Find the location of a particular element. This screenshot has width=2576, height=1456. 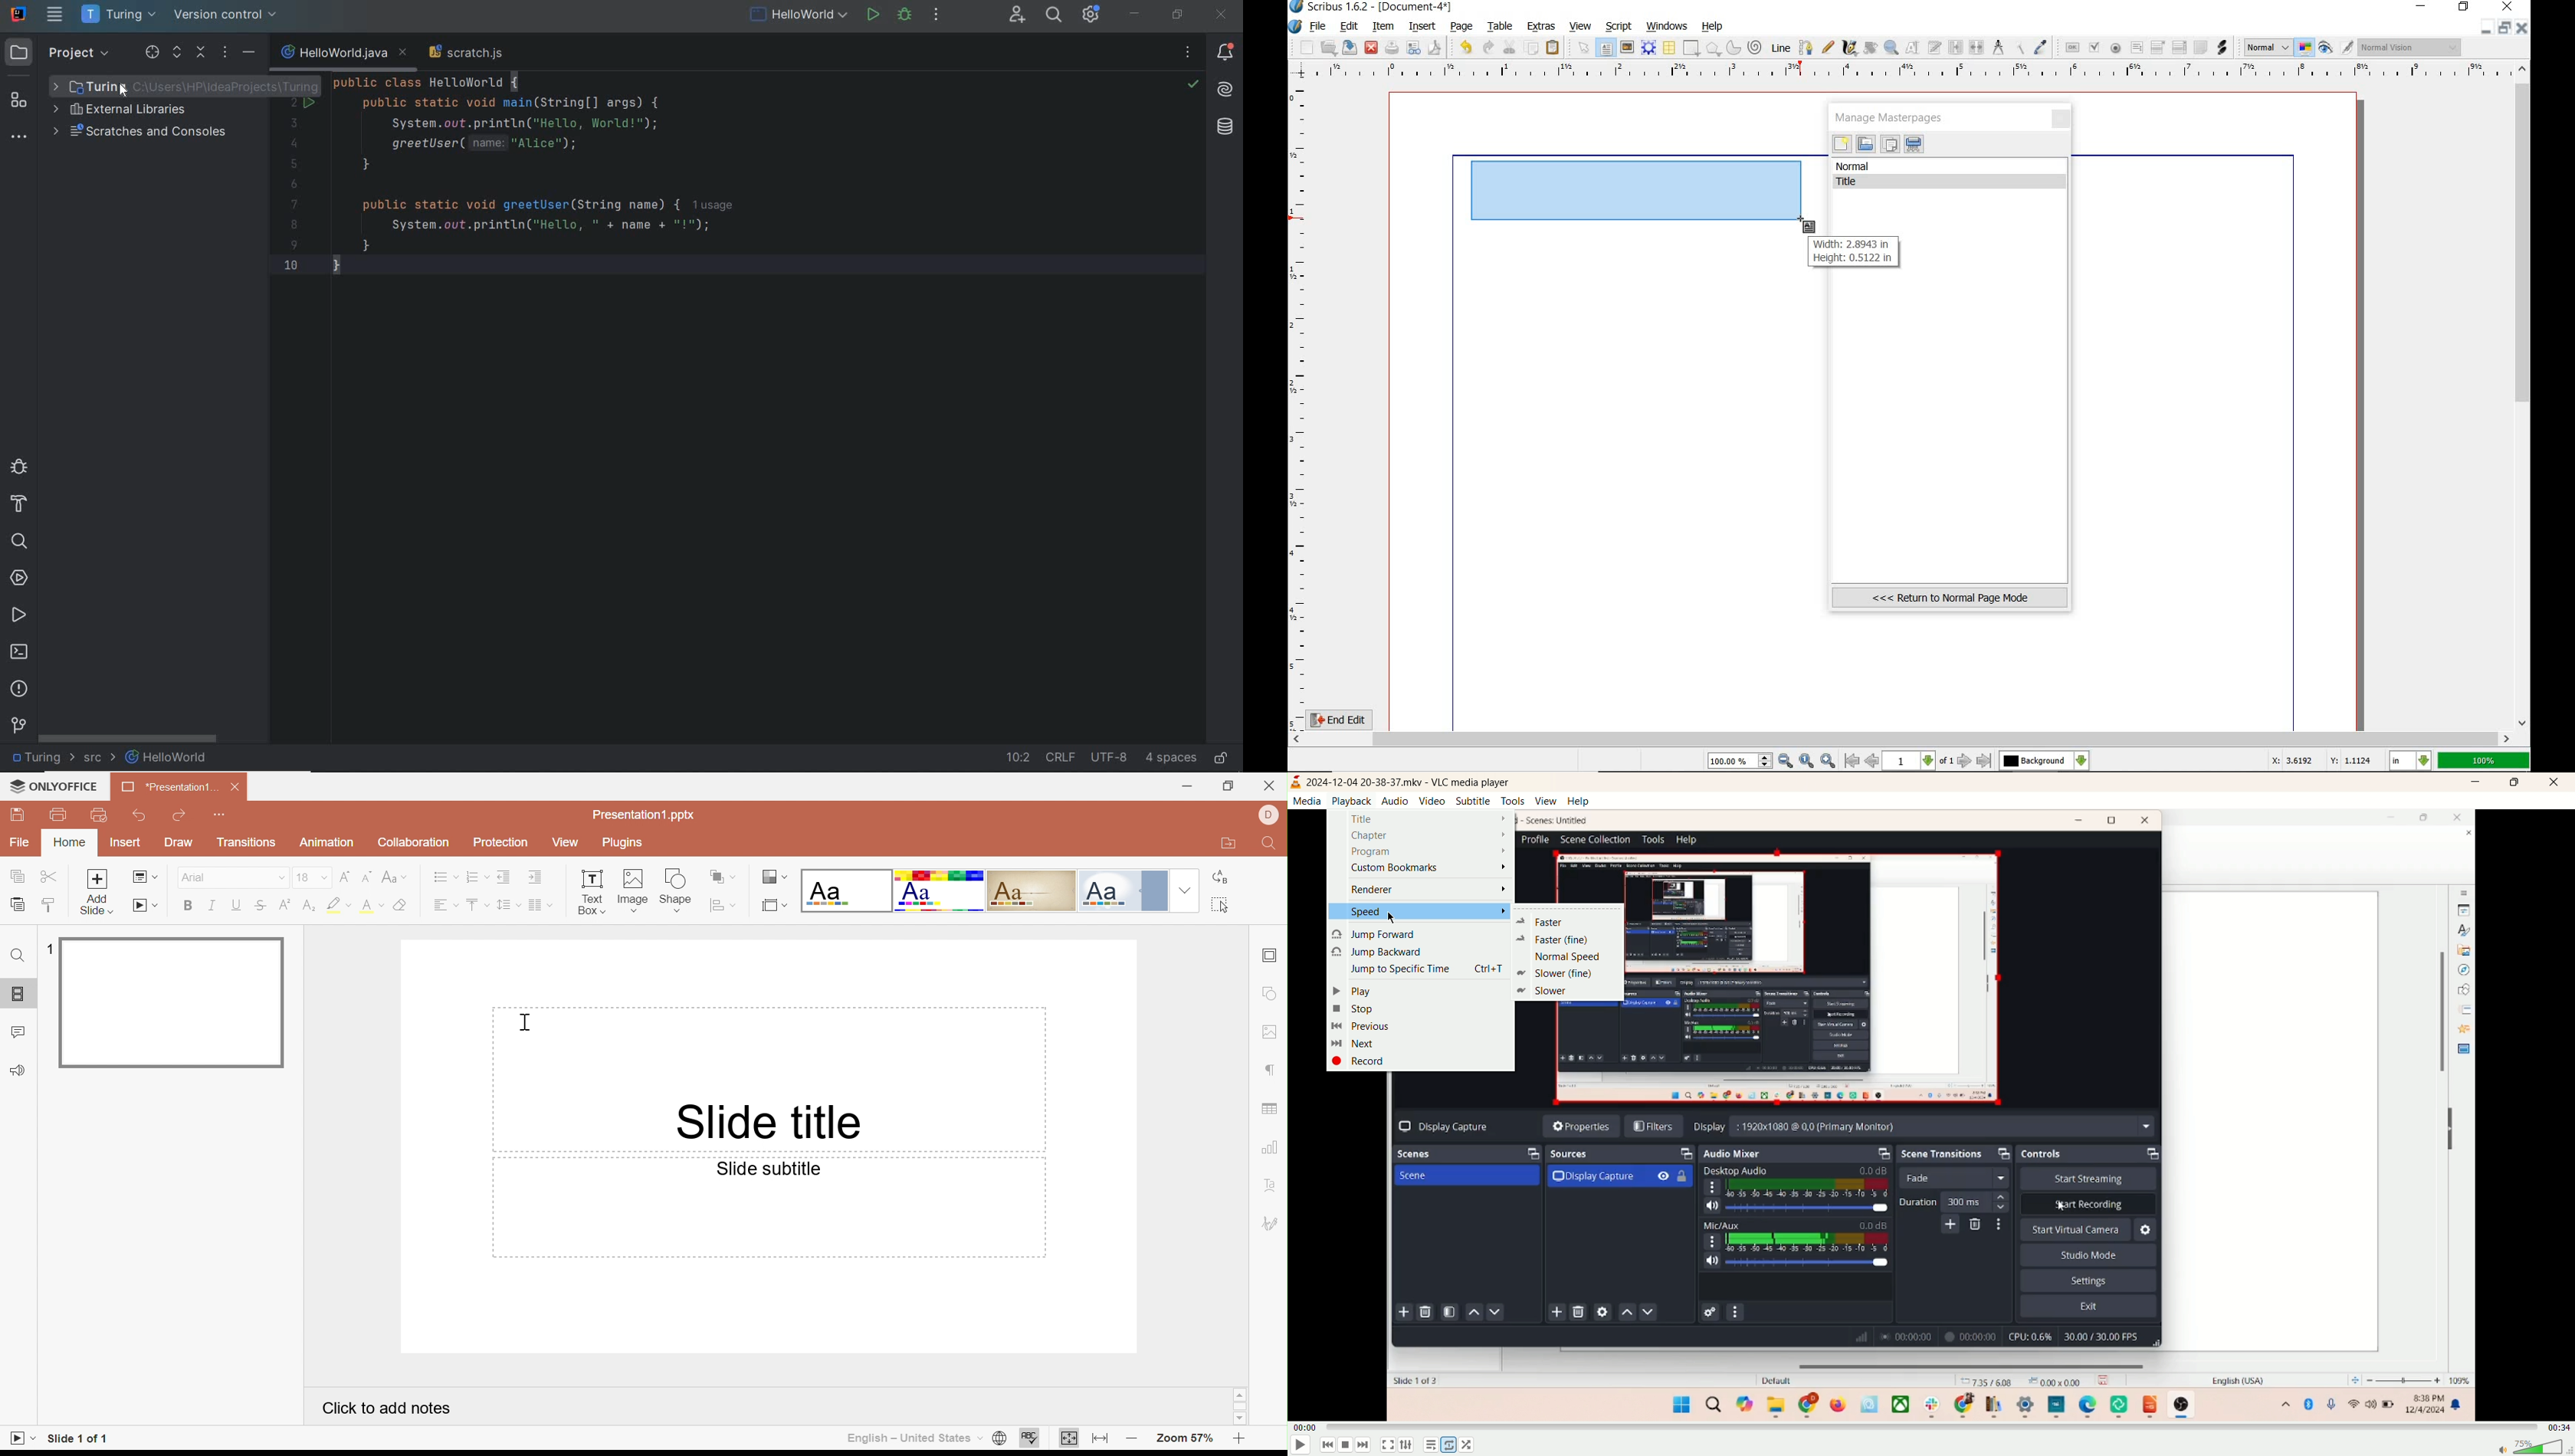

Italic is located at coordinates (211, 905).